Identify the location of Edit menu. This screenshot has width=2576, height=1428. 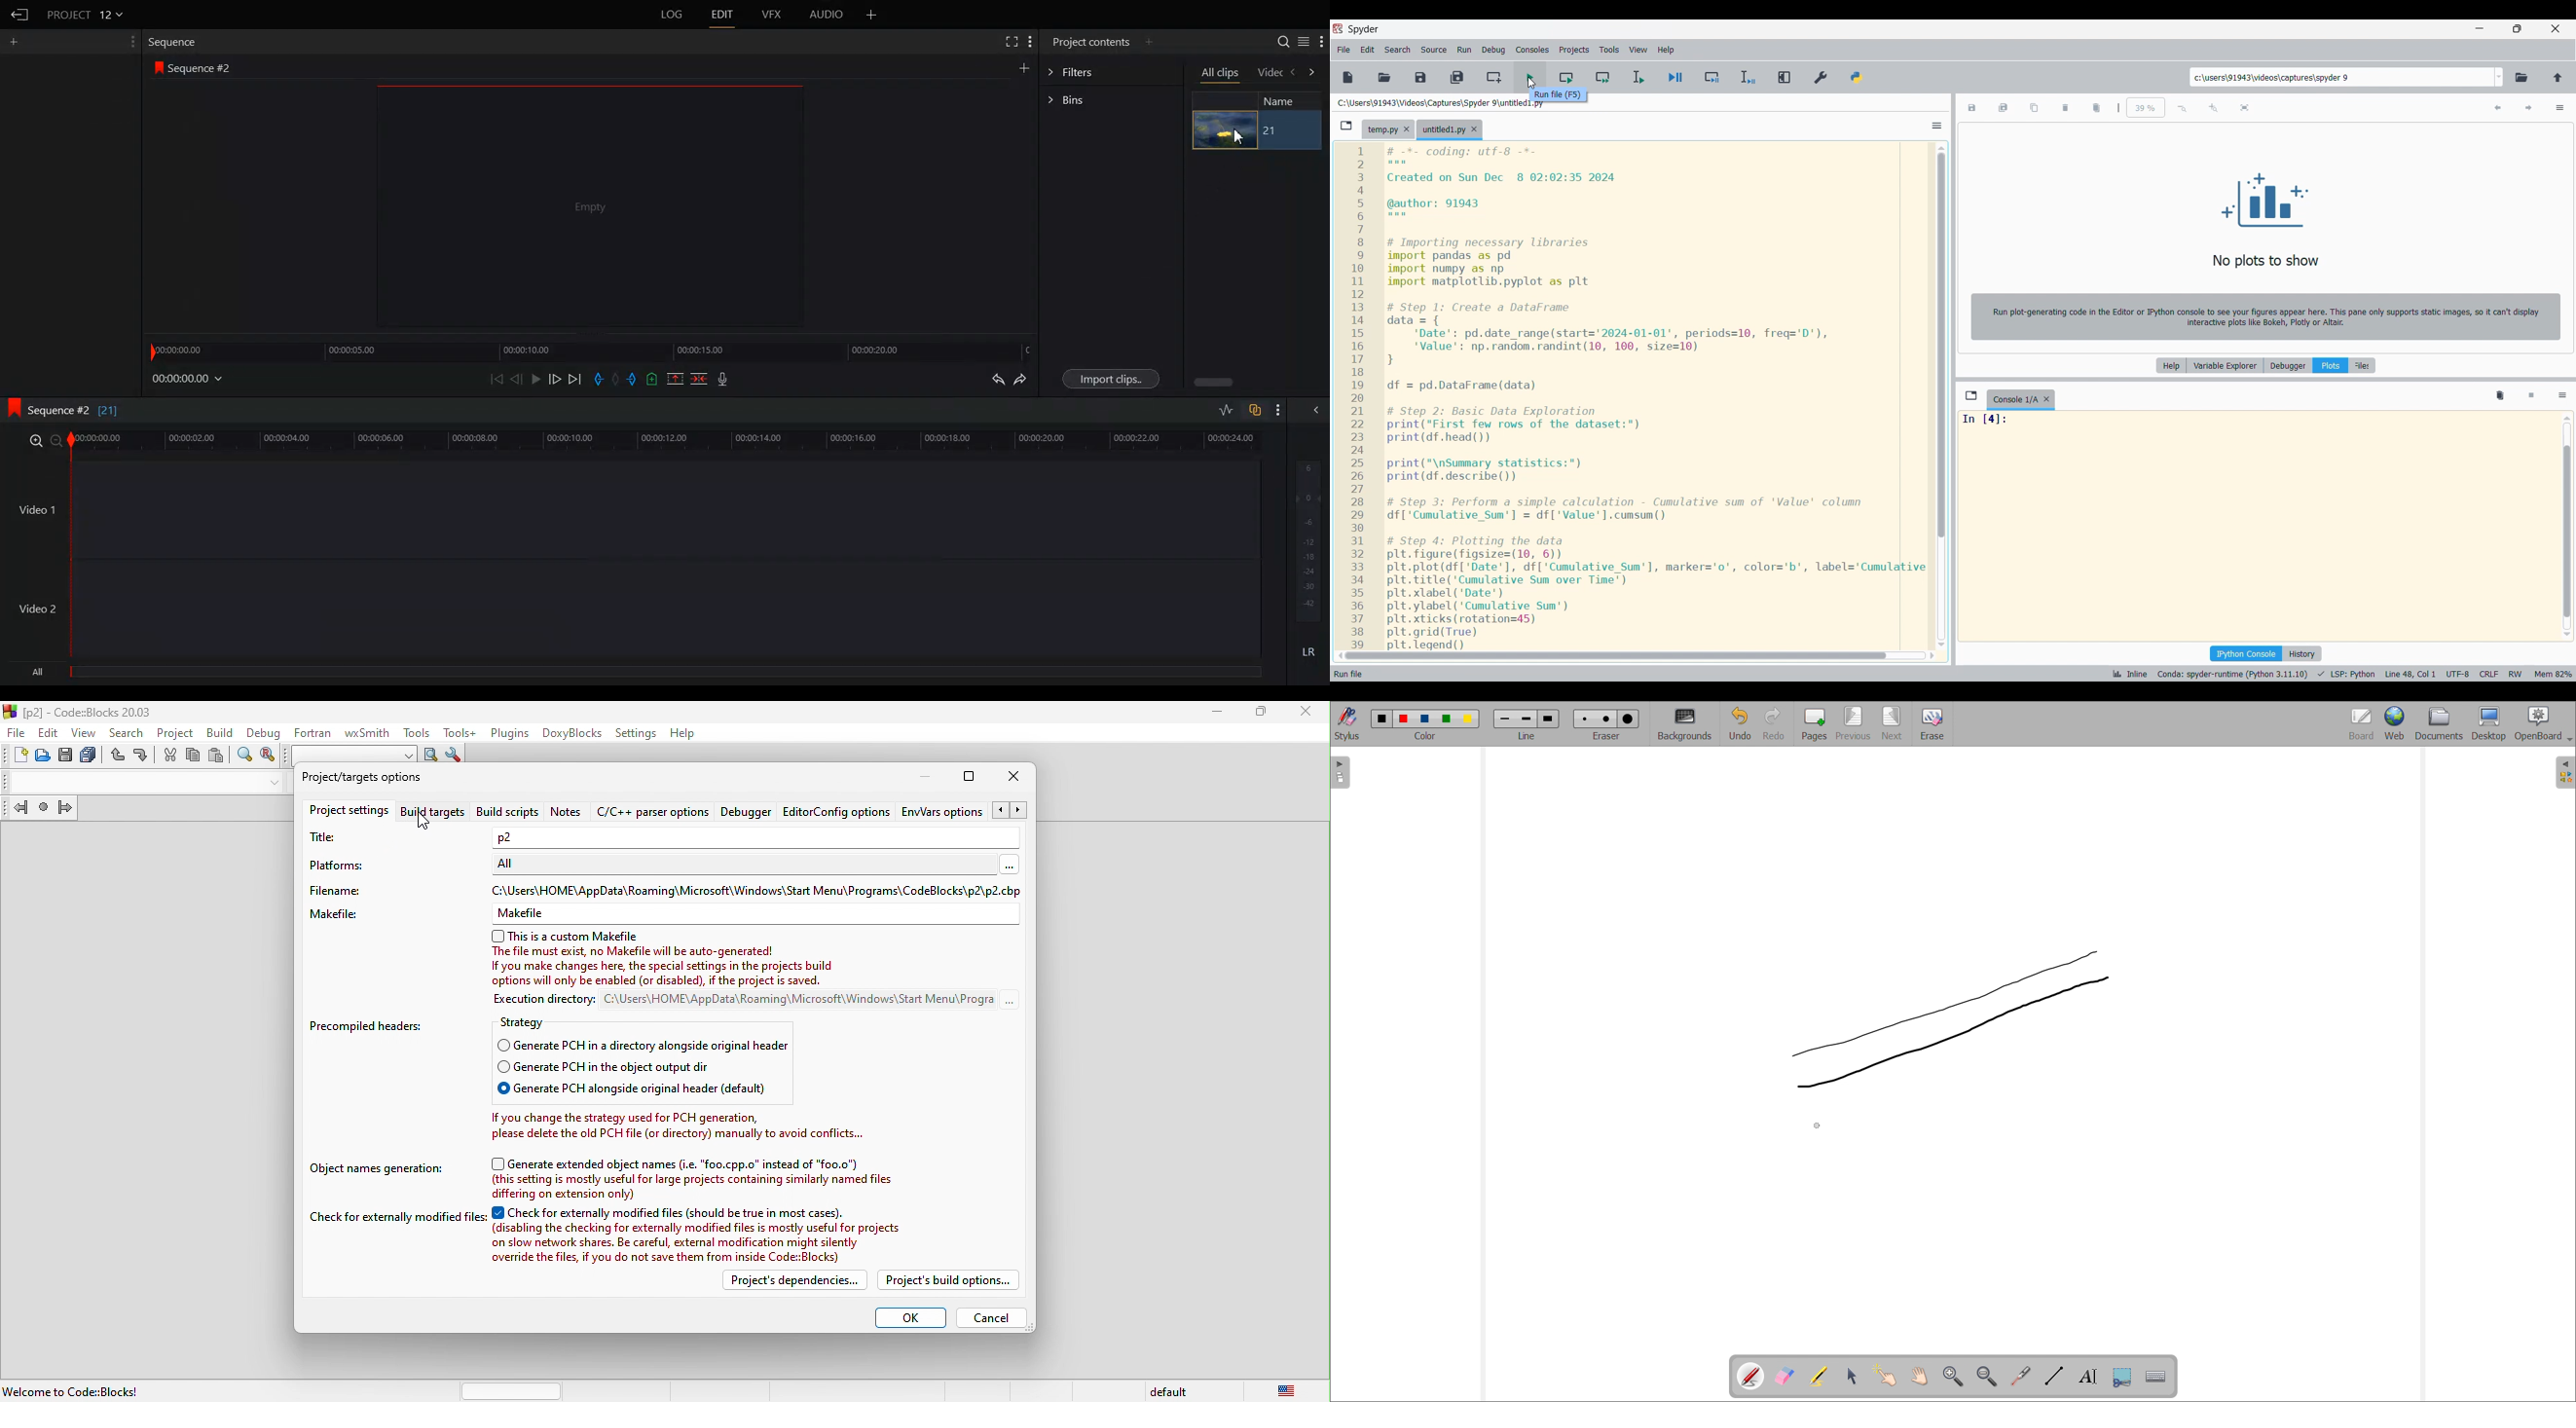
(1368, 50).